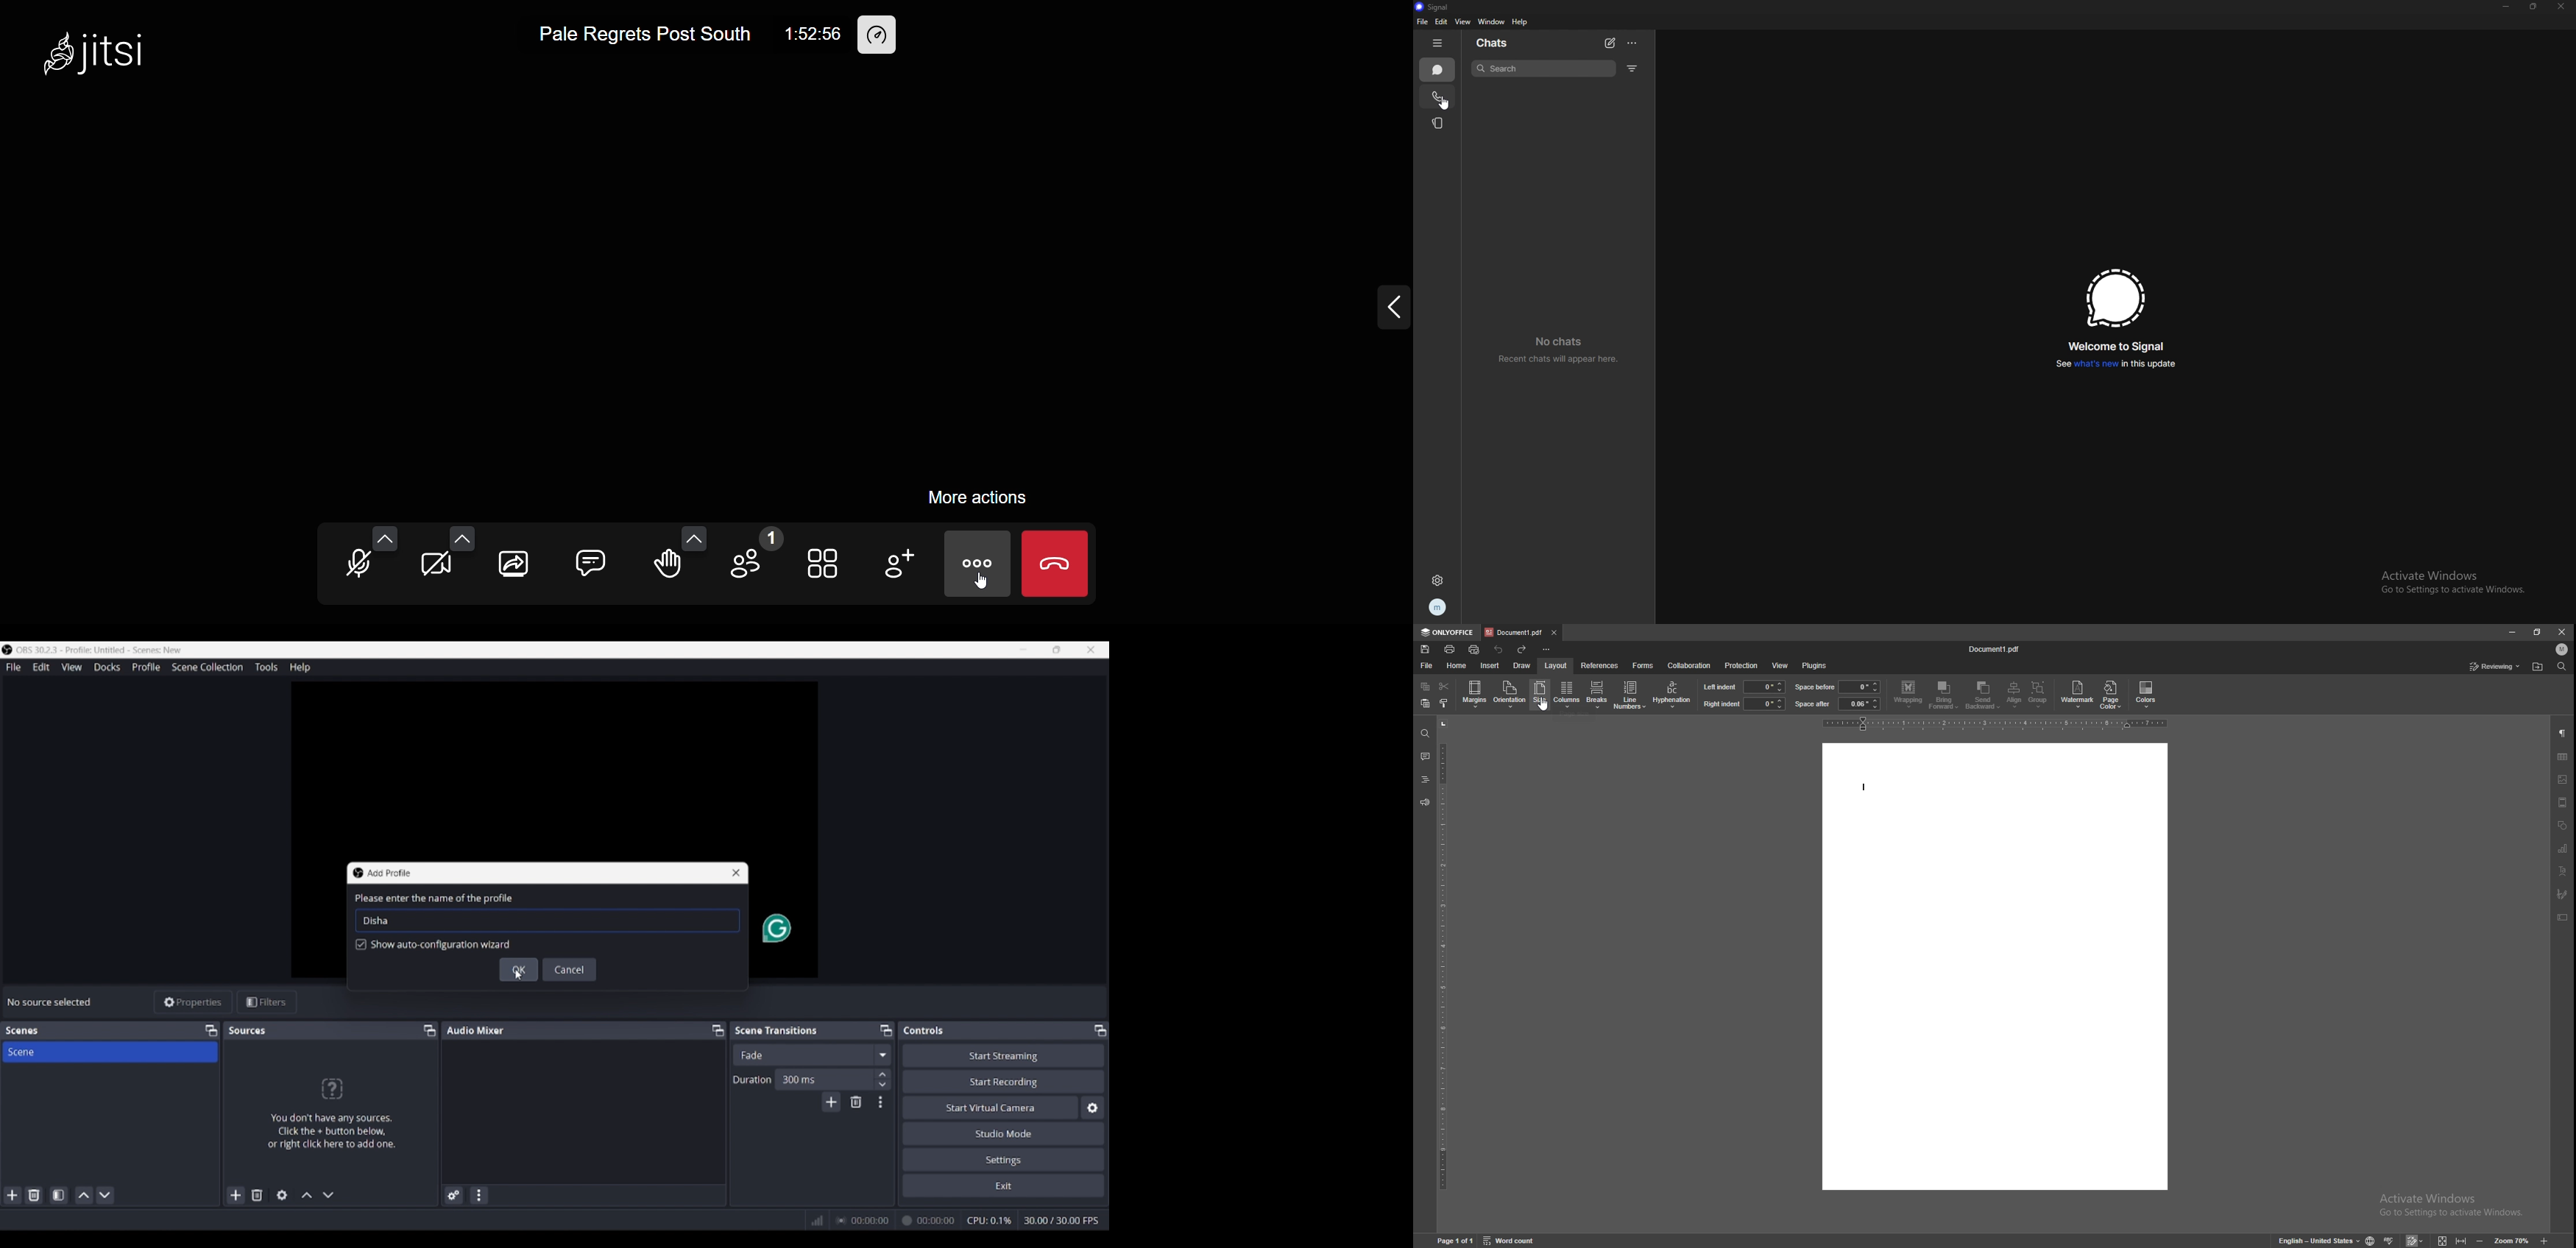 Image resolution: width=2576 pixels, height=1260 pixels. What do you see at coordinates (736, 873) in the screenshot?
I see `Close window` at bounding box center [736, 873].